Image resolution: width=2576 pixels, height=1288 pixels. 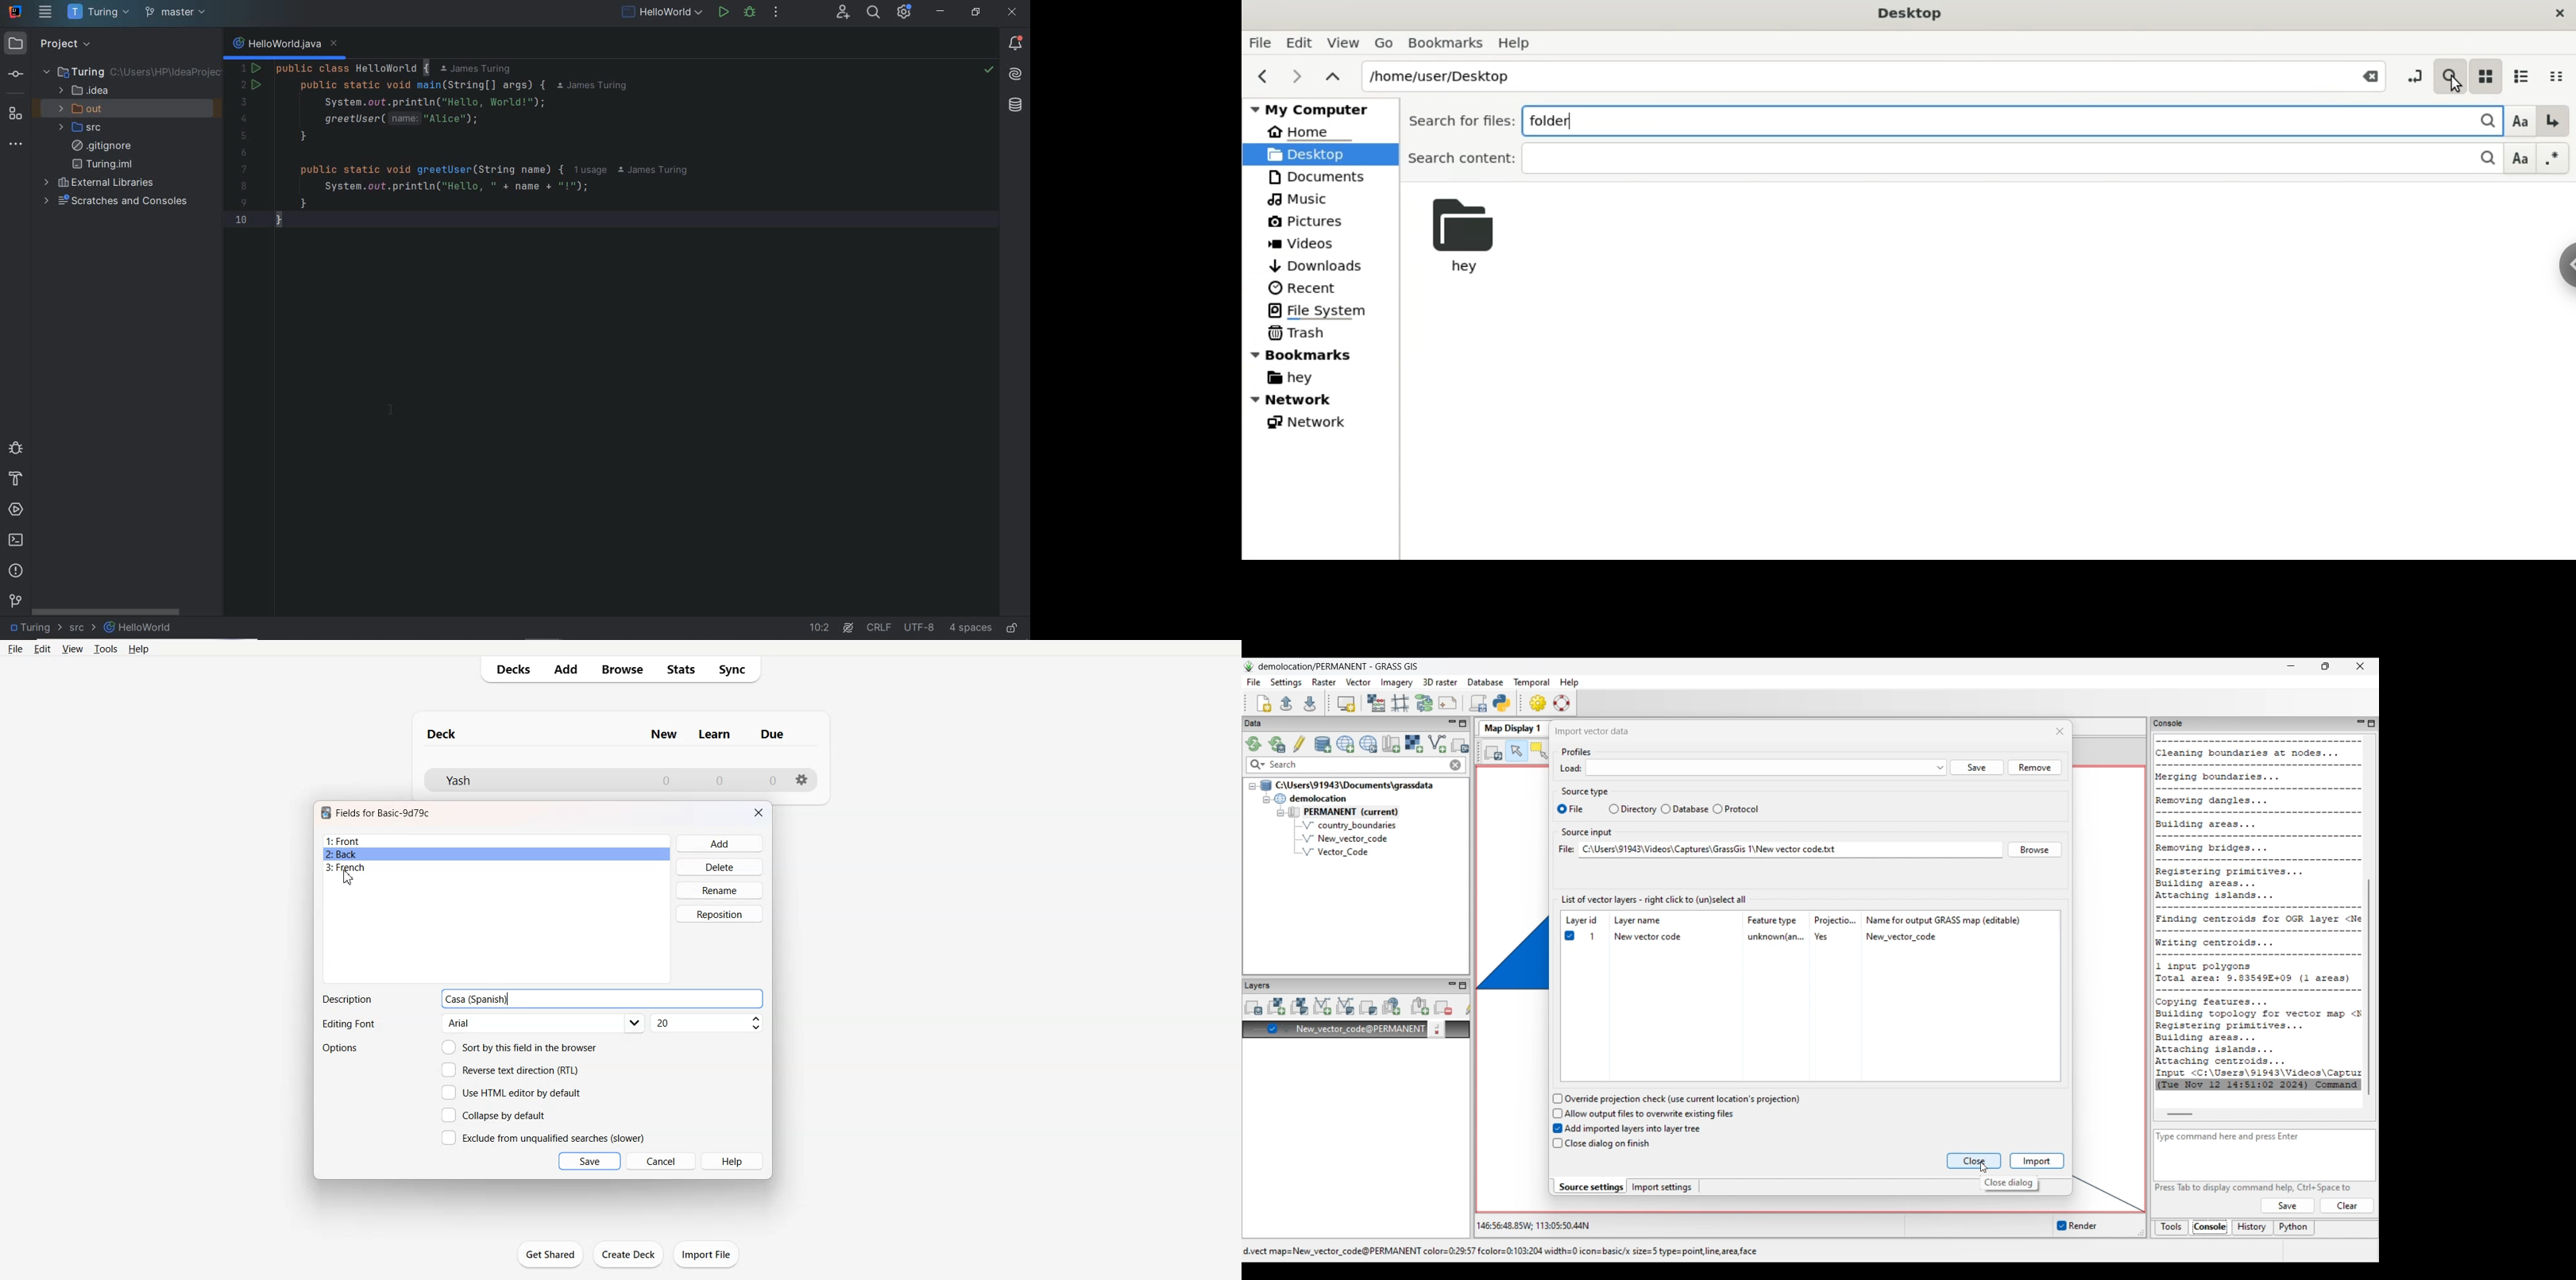 What do you see at coordinates (706, 1254) in the screenshot?
I see `Import File` at bounding box center [706, 1254].